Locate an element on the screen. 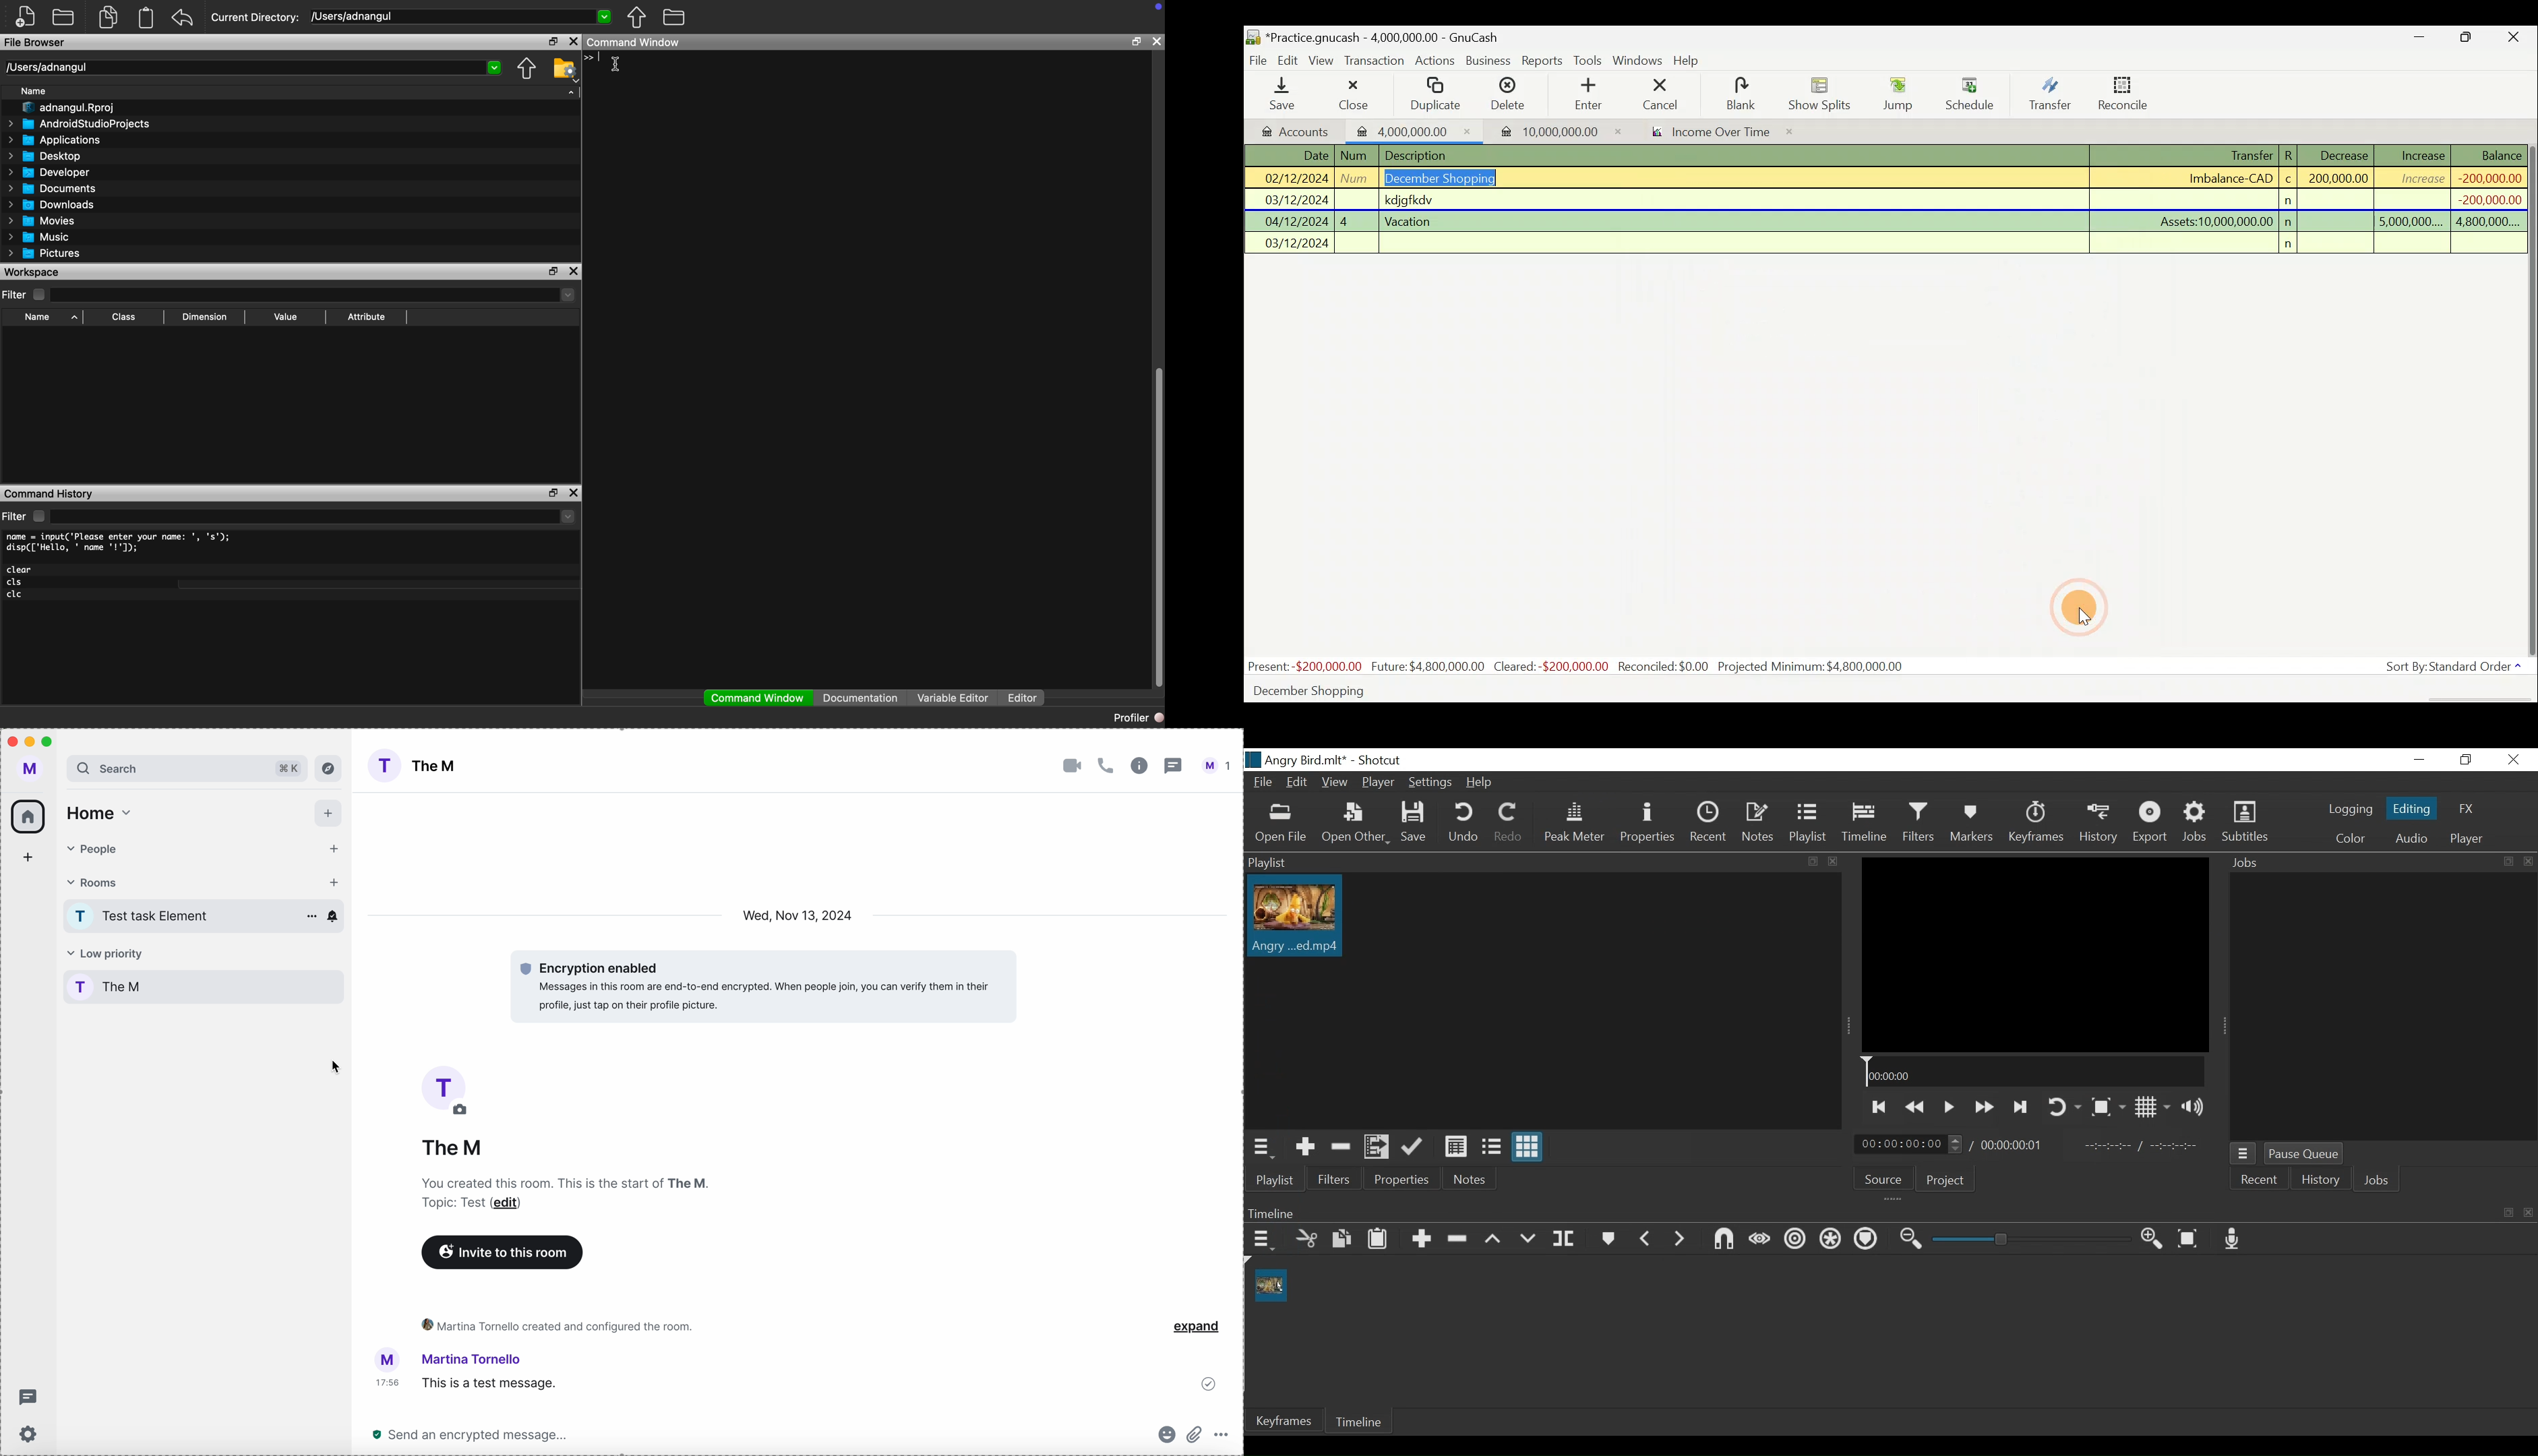  Playlist is located at coordinates (1275, 1179).